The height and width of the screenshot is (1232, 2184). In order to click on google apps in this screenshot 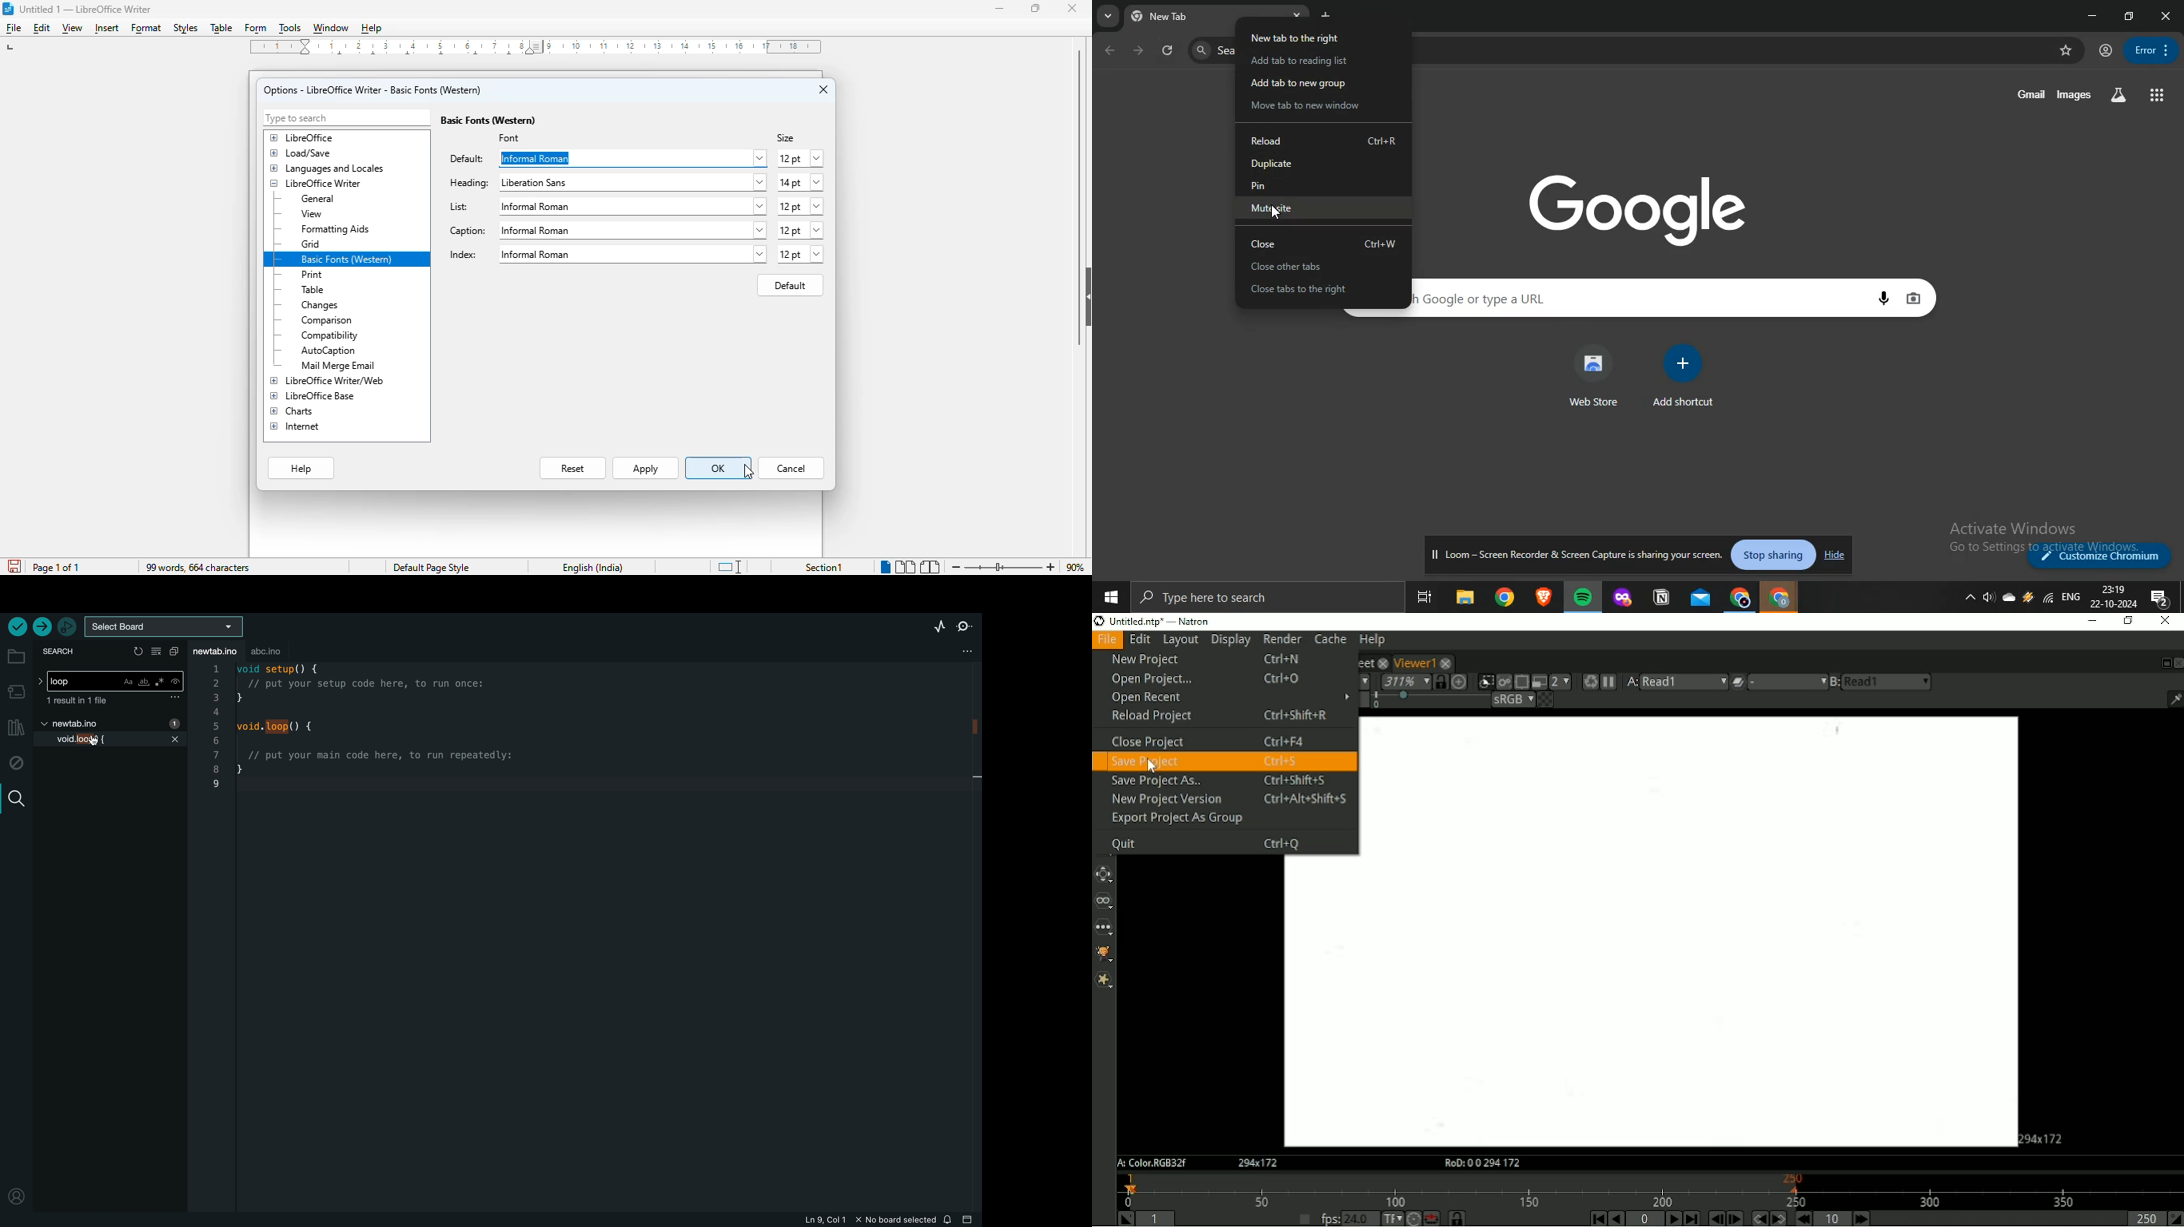, I will do `click(2157, 94)`.